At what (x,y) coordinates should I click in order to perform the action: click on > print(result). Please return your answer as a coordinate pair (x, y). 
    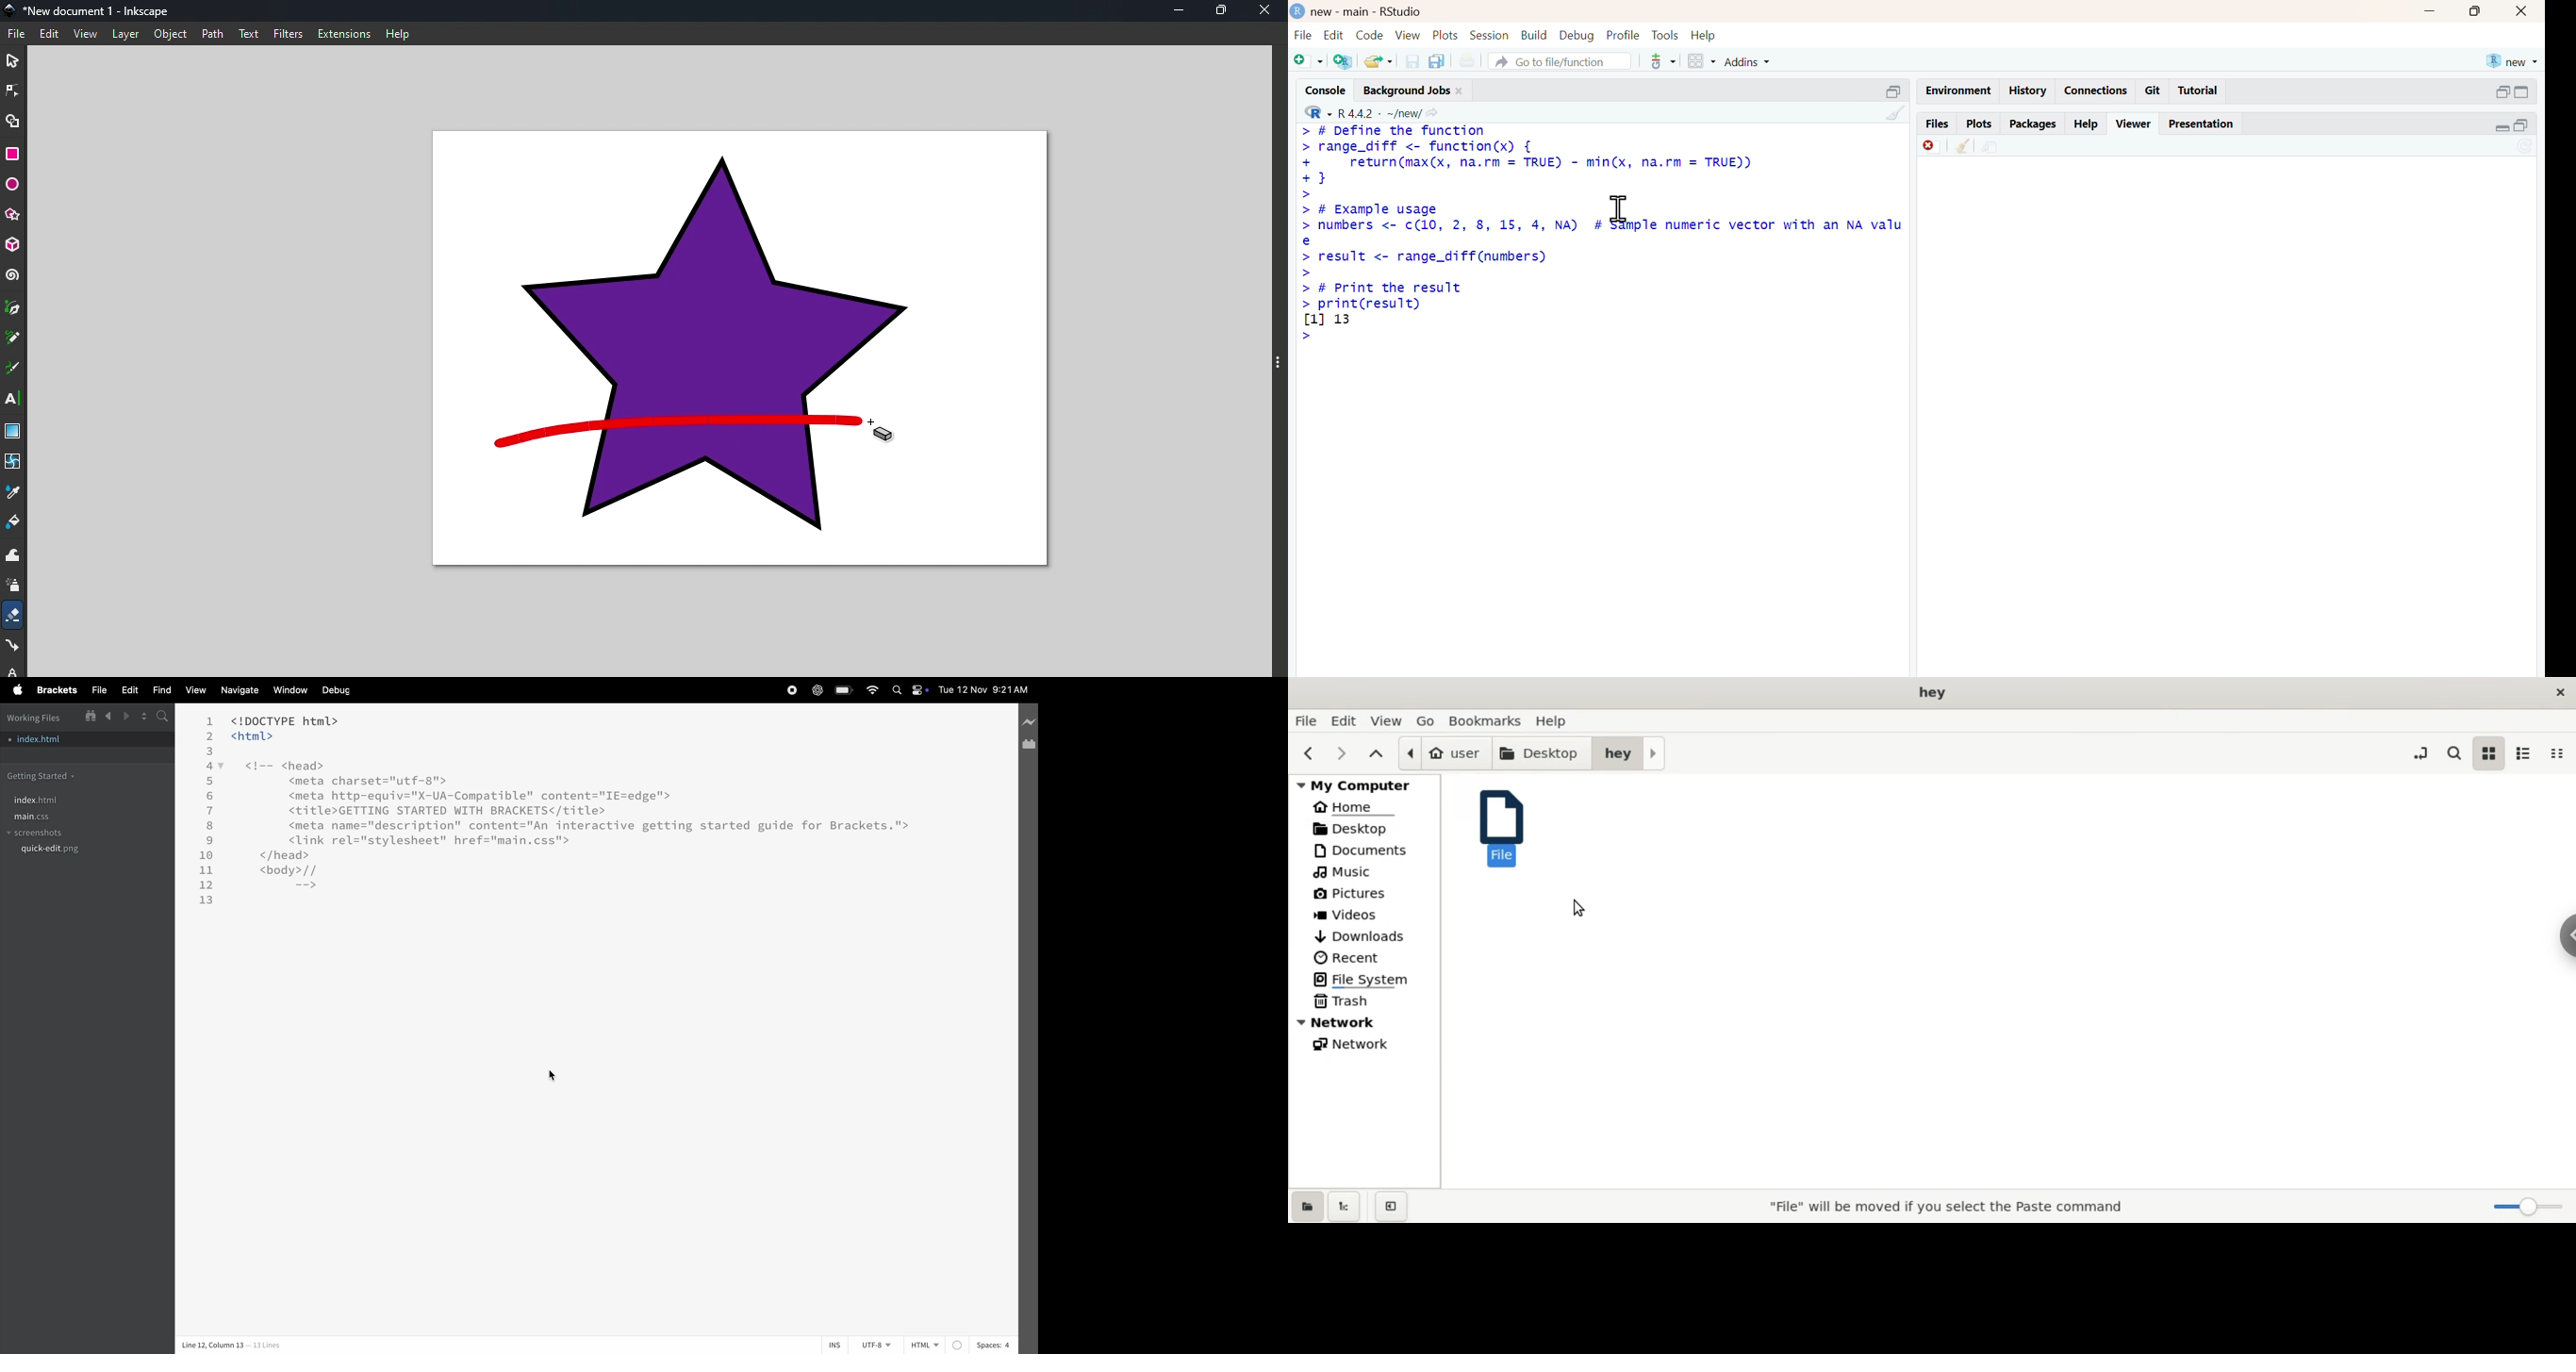
    Looking at the image, I should click on (1361, 304).